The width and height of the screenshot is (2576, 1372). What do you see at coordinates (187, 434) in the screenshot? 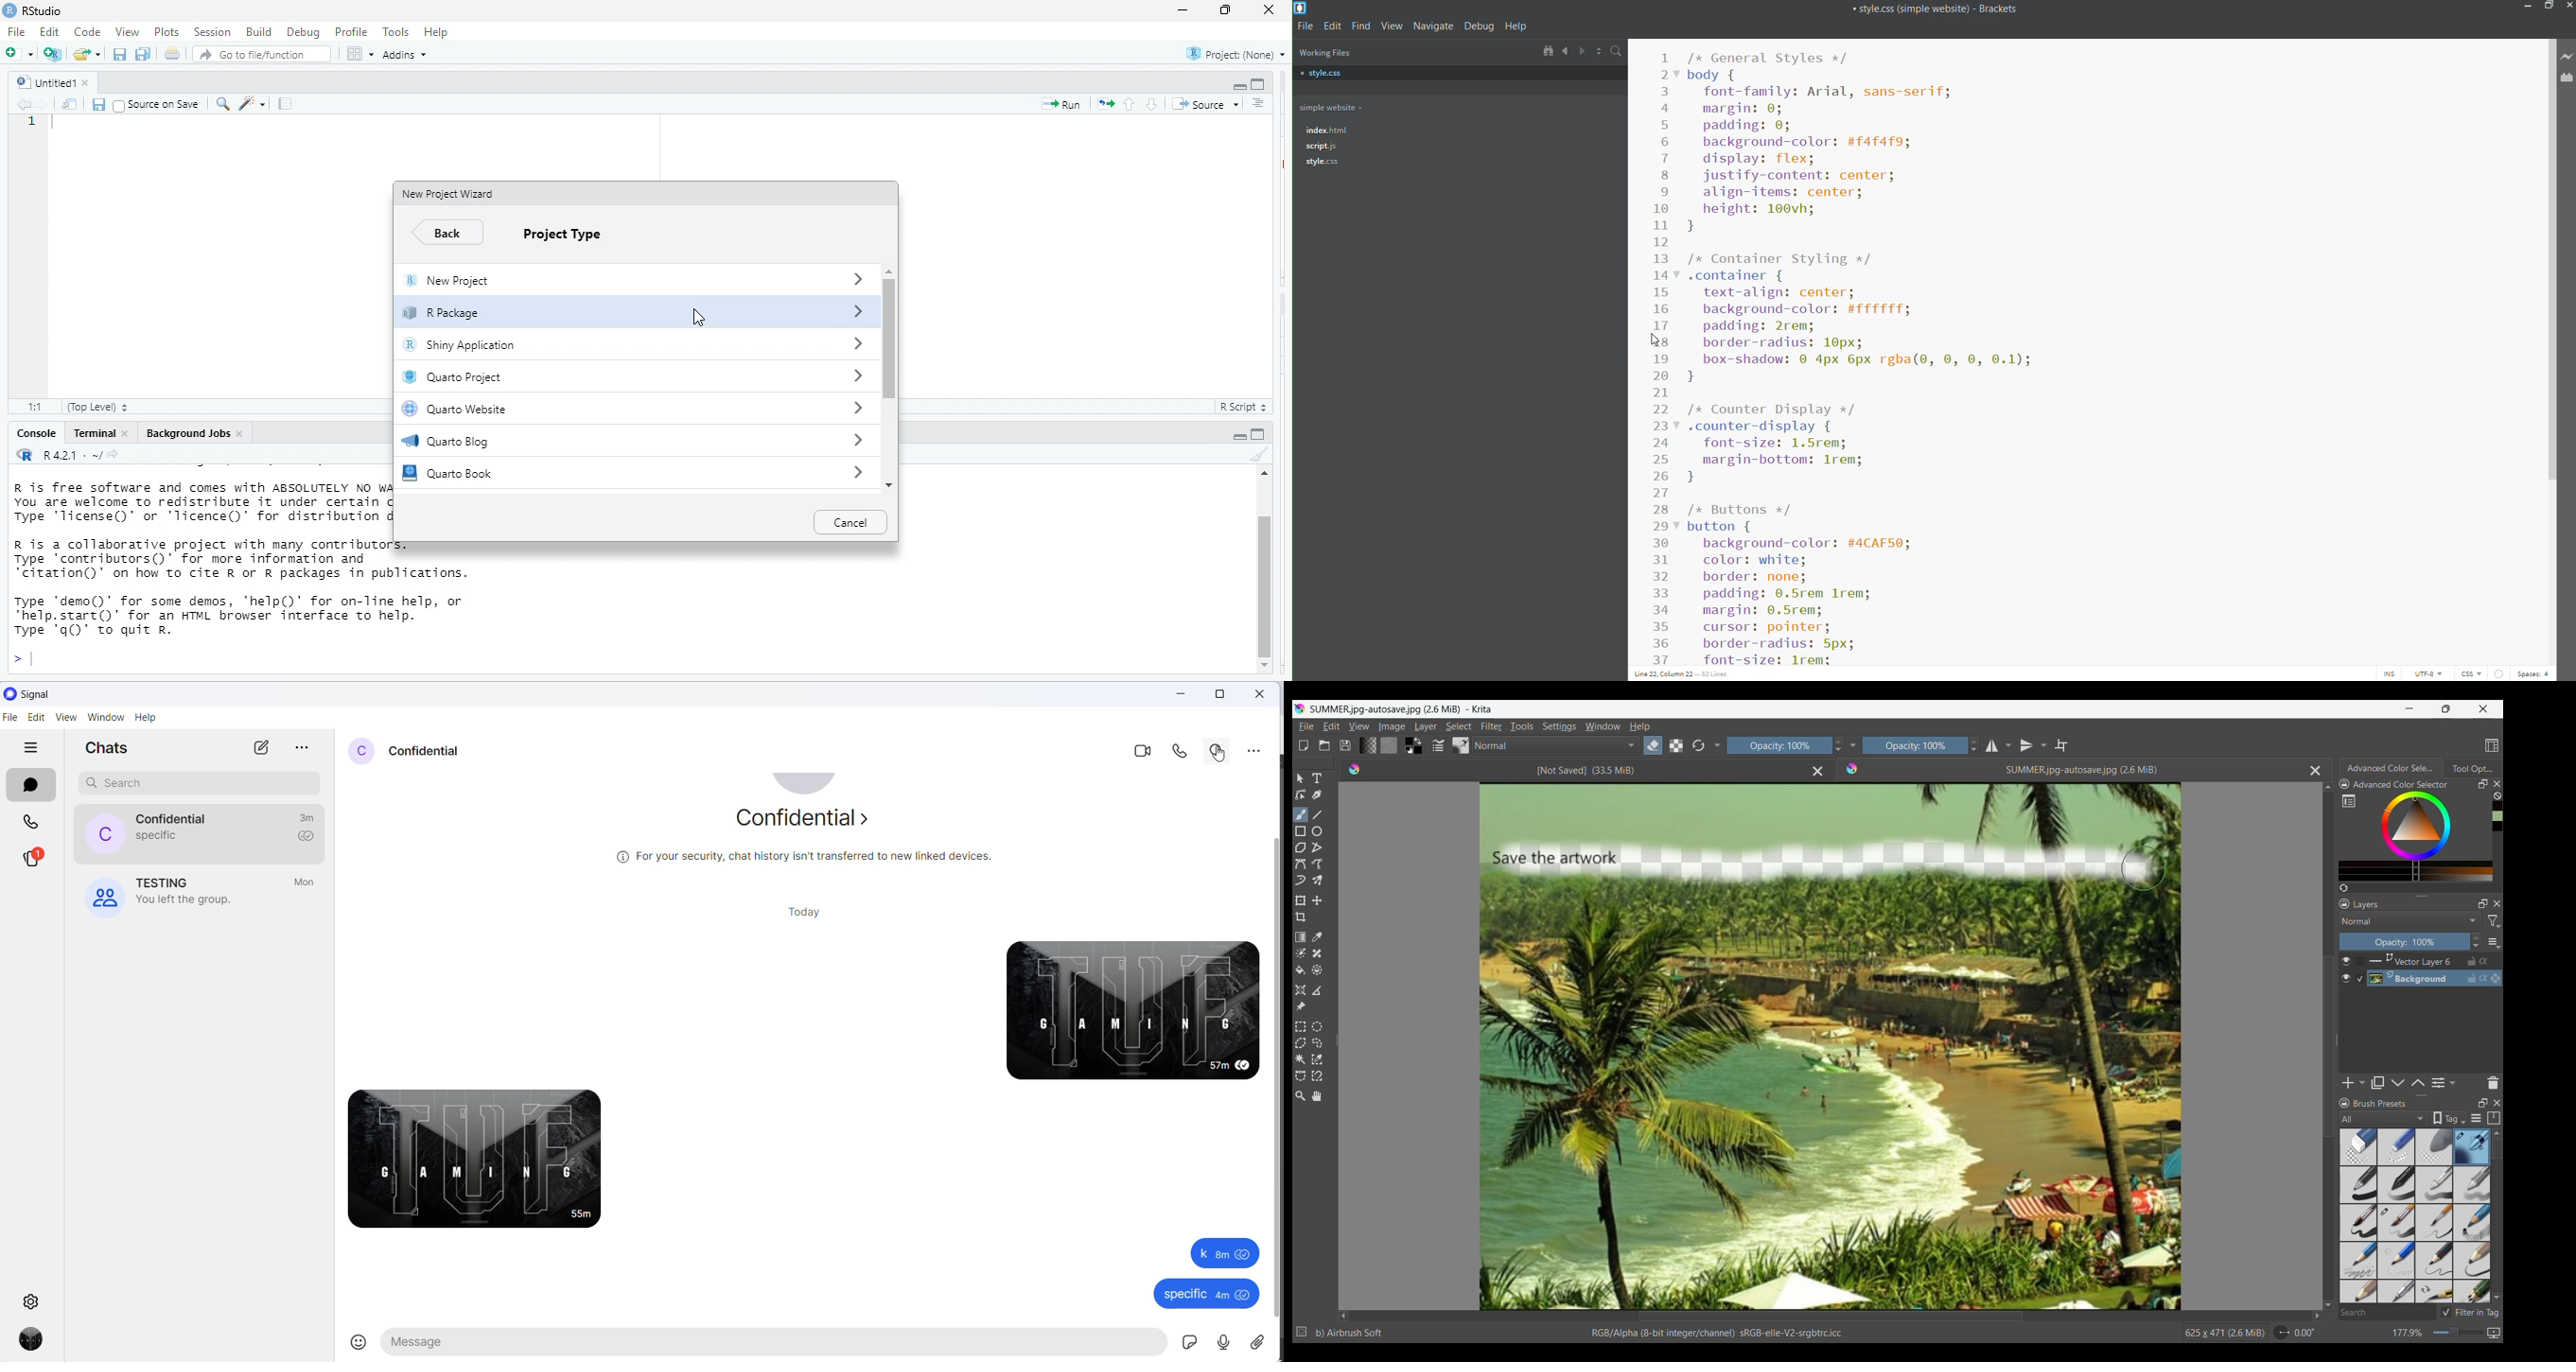
I see `Background Jobs` at bounding box center [187, 434].